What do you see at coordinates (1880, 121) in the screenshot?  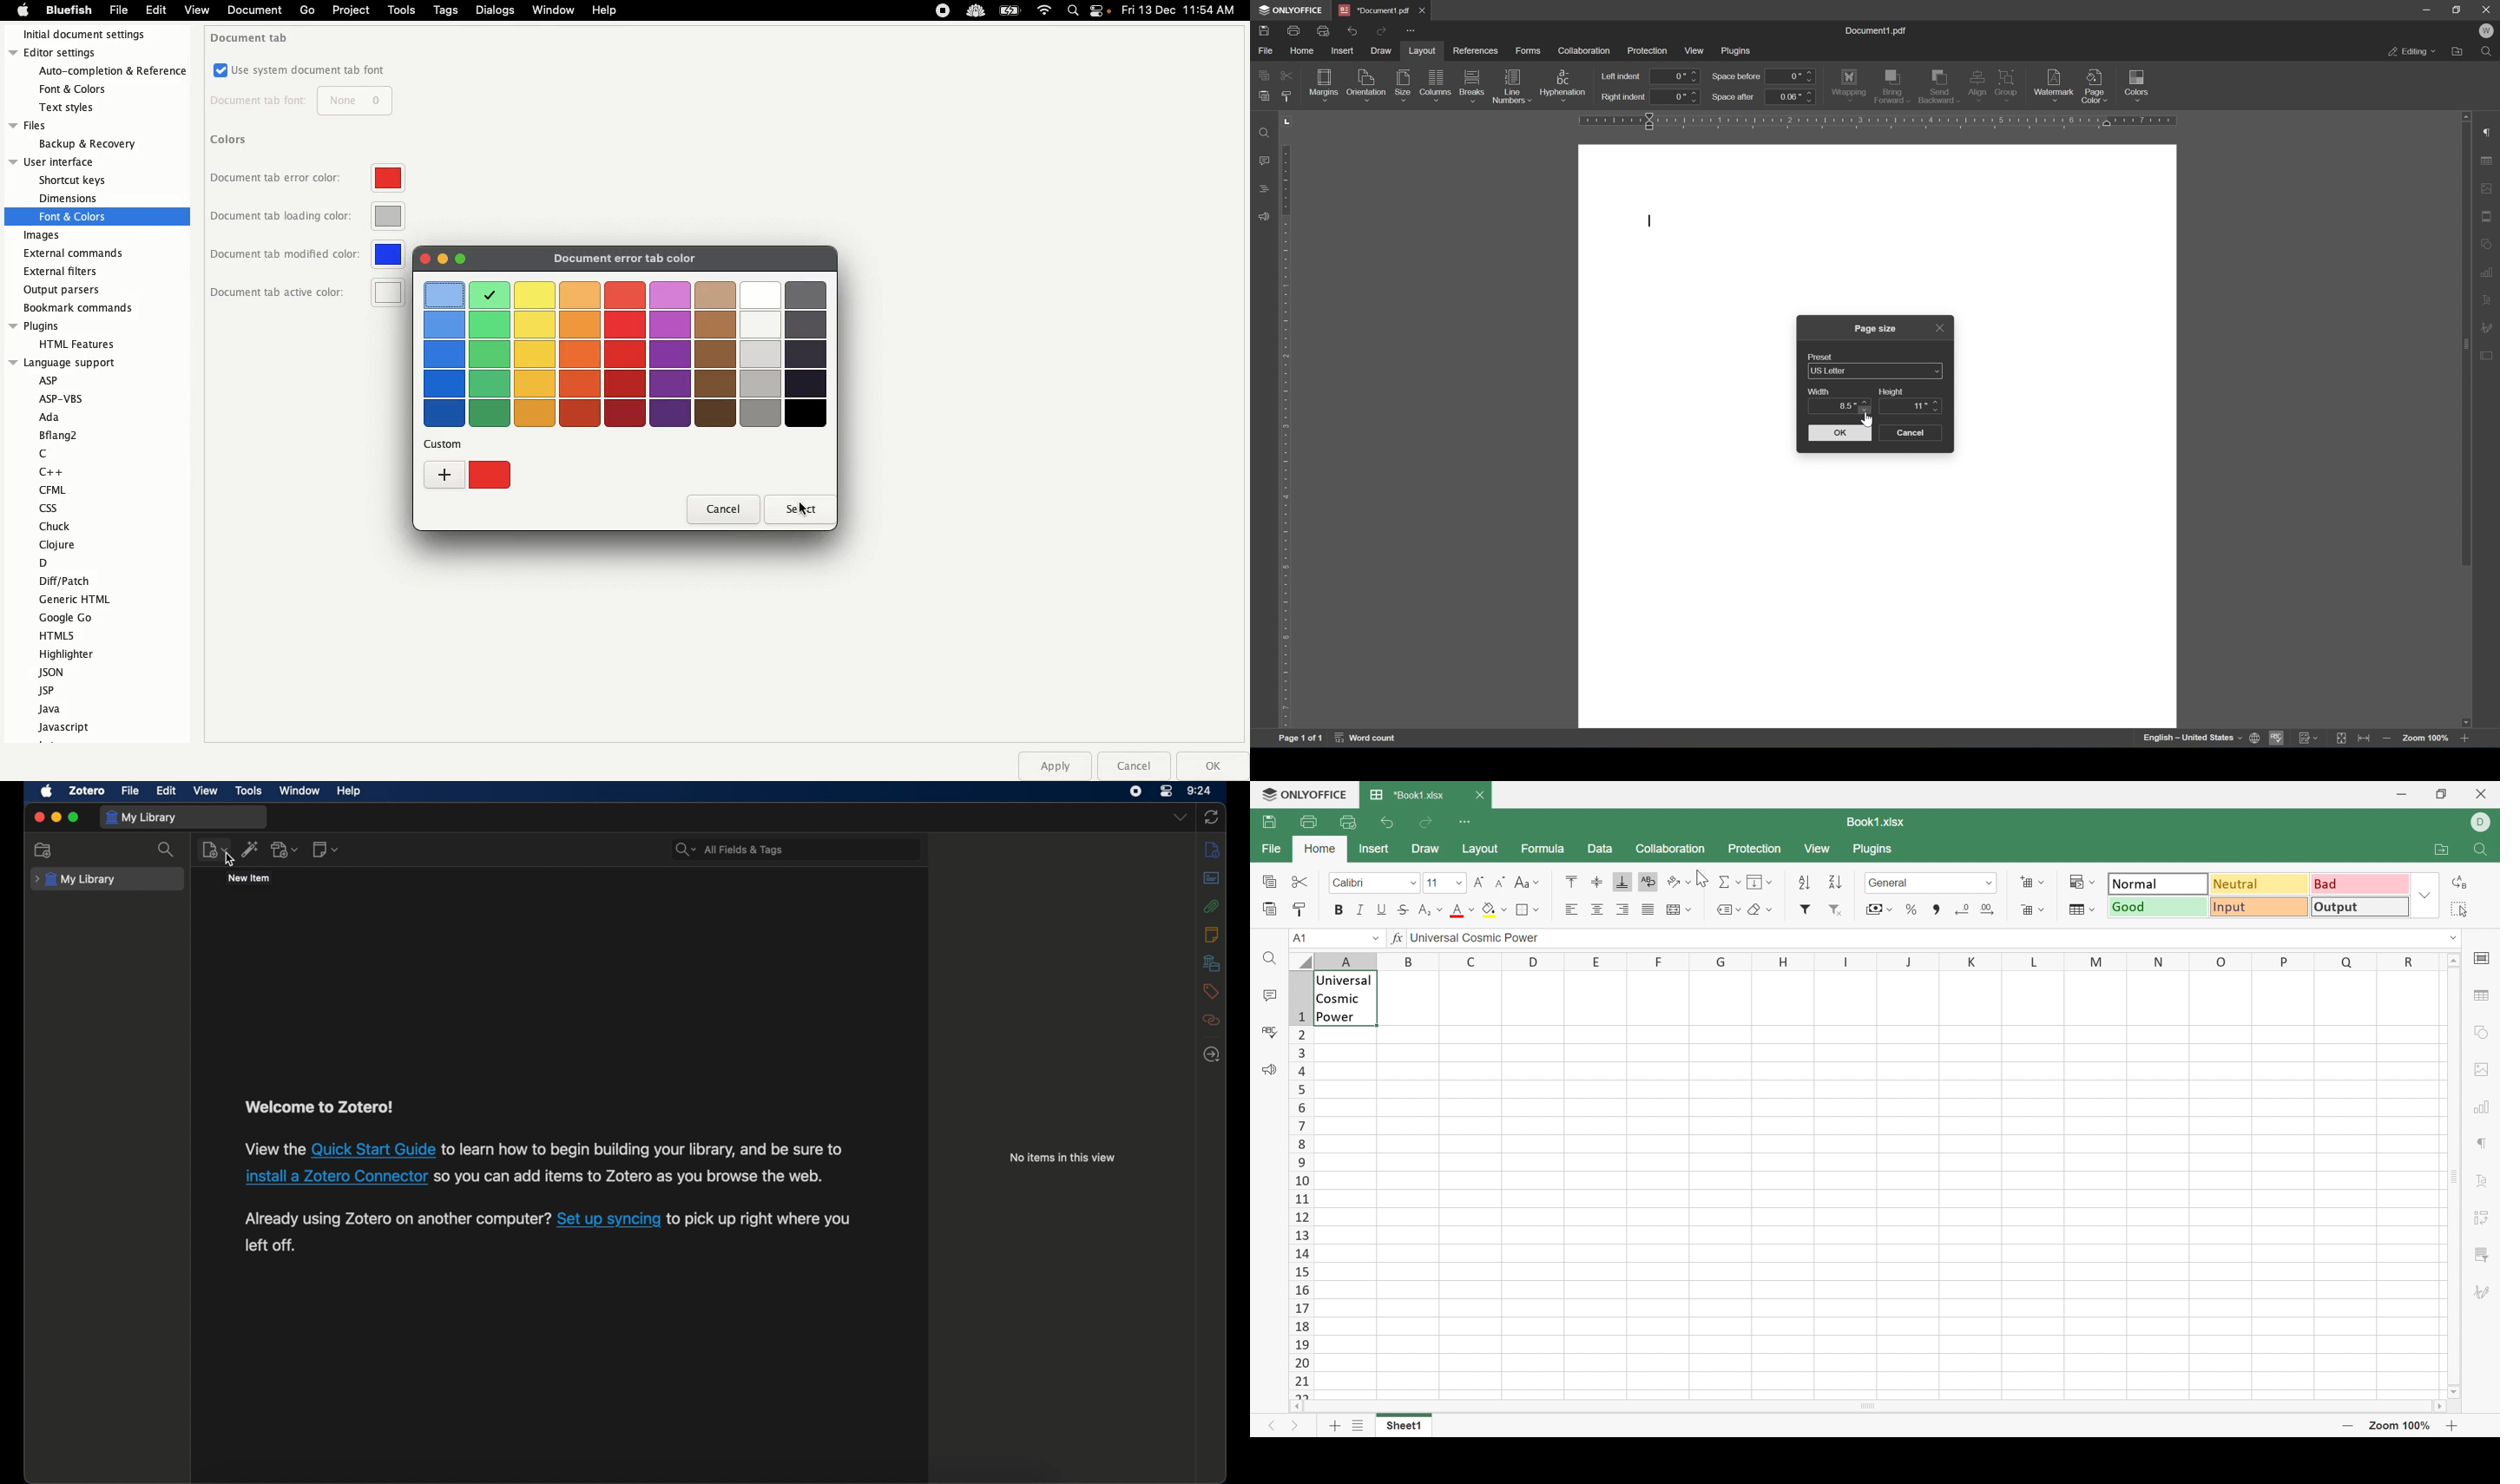 I see `ruler` at bounding box center [1880, 121].